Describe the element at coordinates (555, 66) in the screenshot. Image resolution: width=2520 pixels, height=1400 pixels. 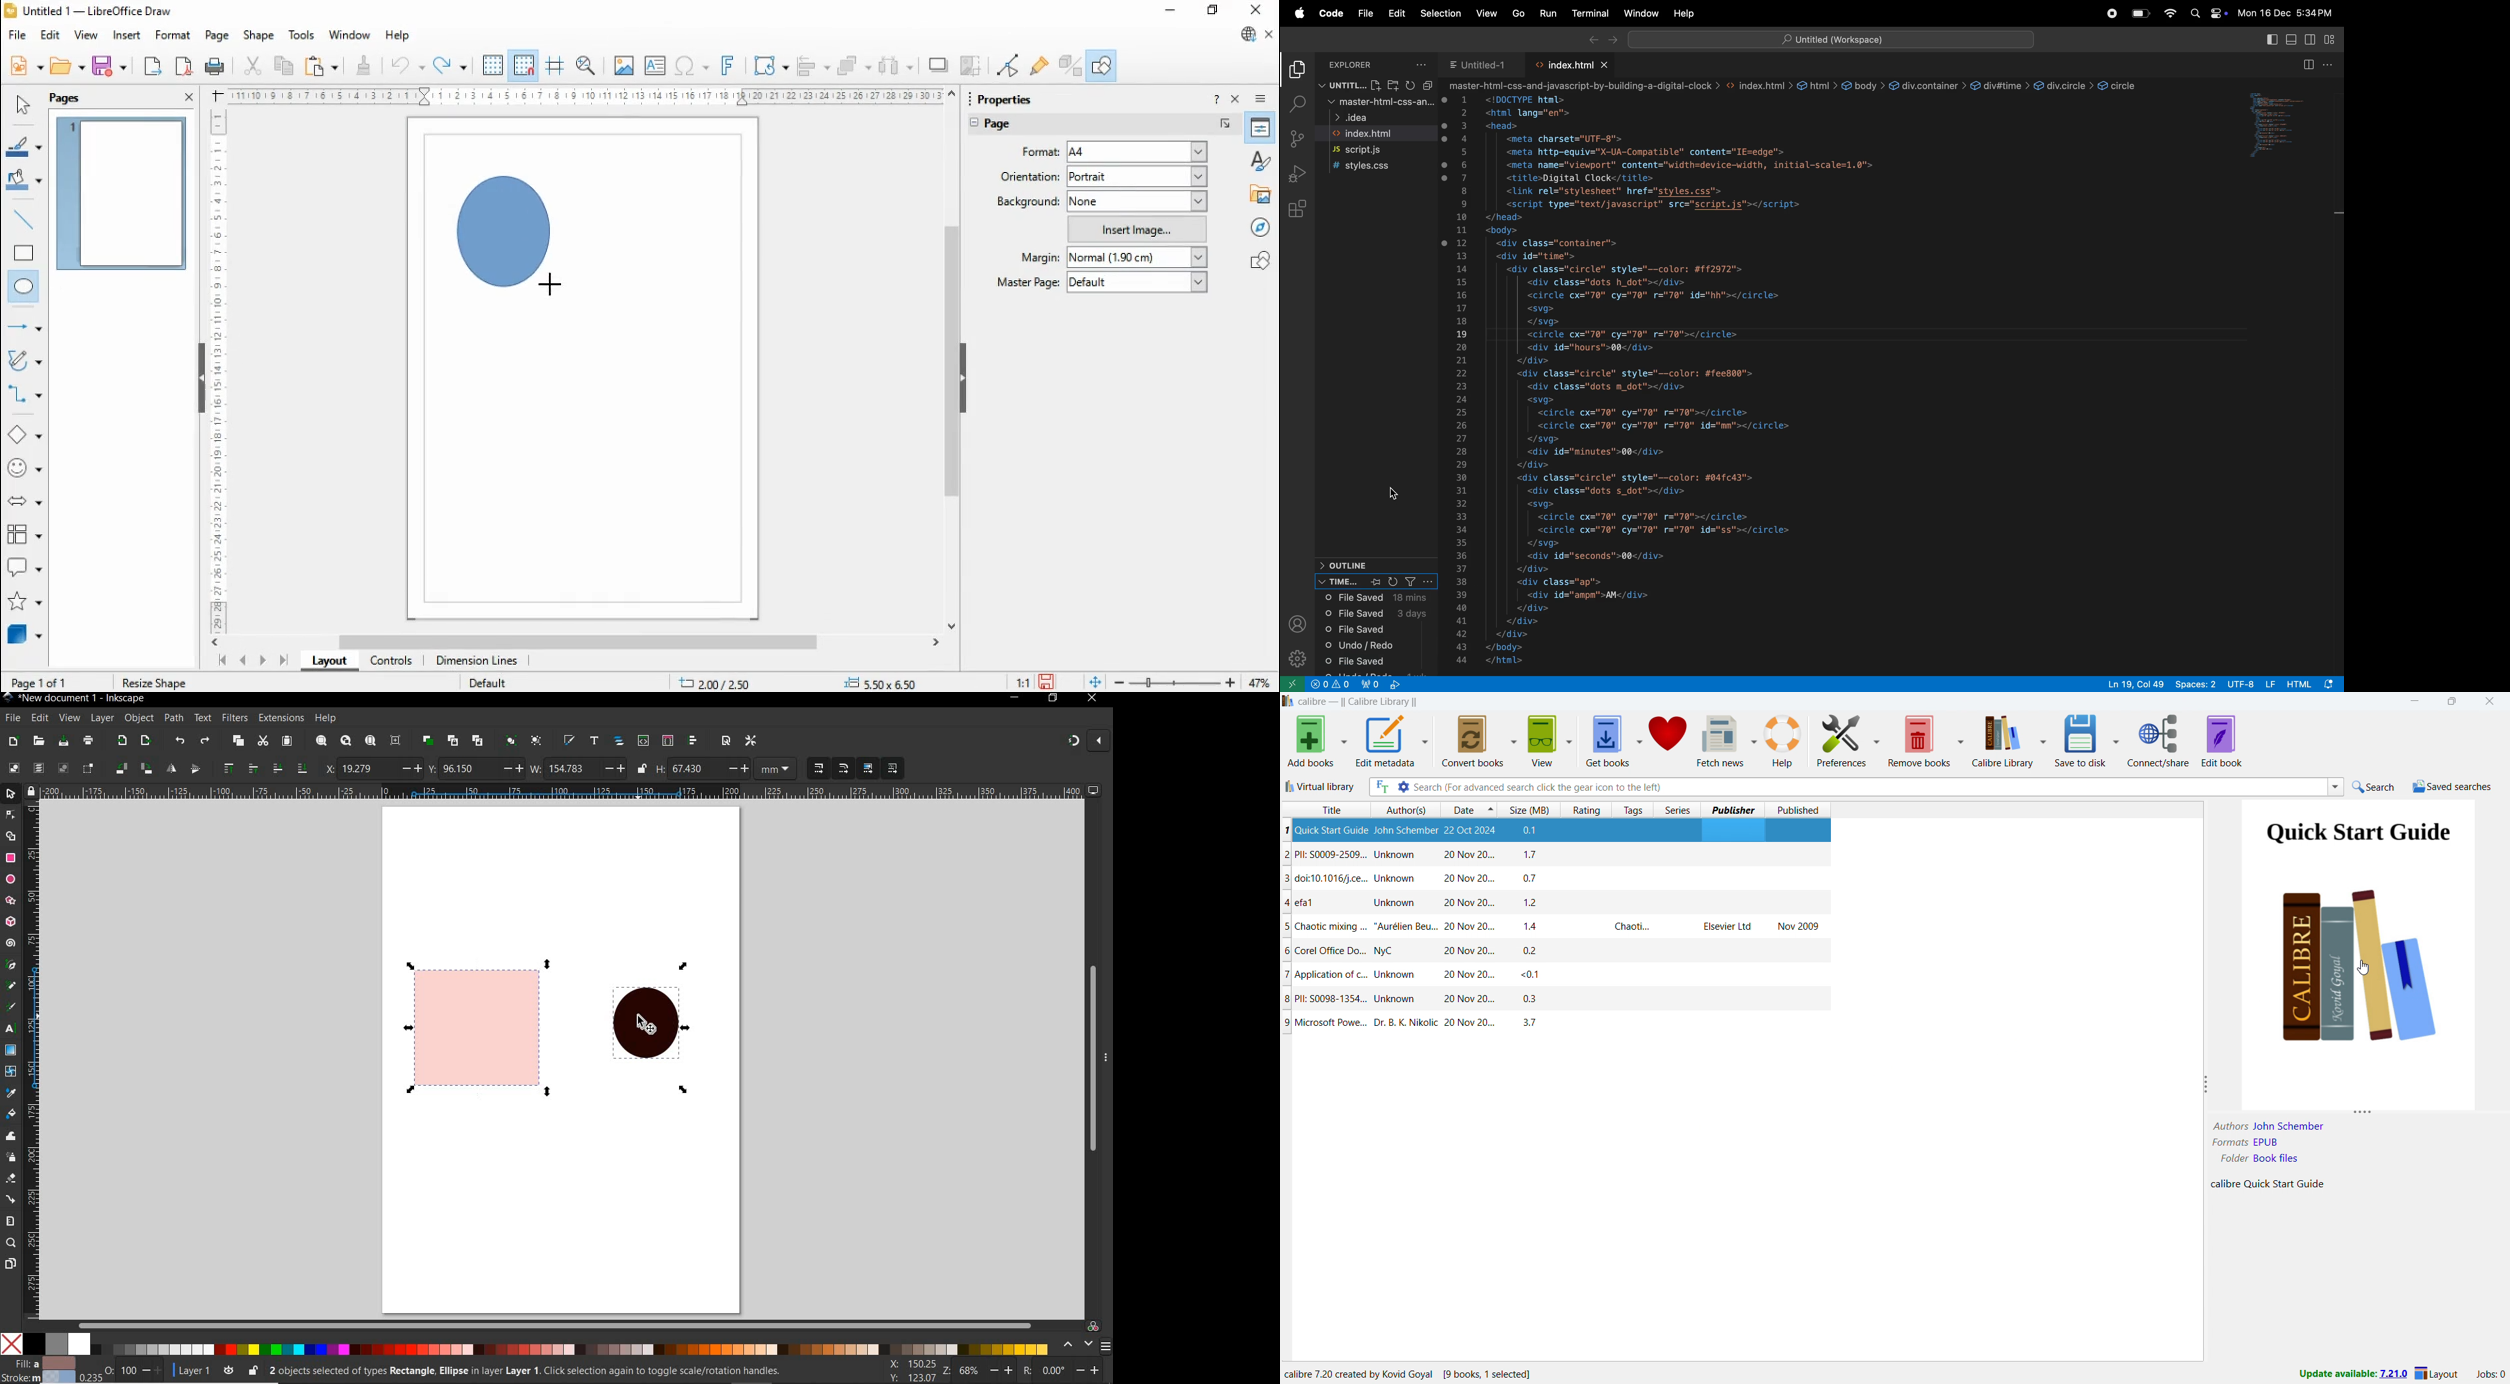
I see `helplines while moving` at that location.